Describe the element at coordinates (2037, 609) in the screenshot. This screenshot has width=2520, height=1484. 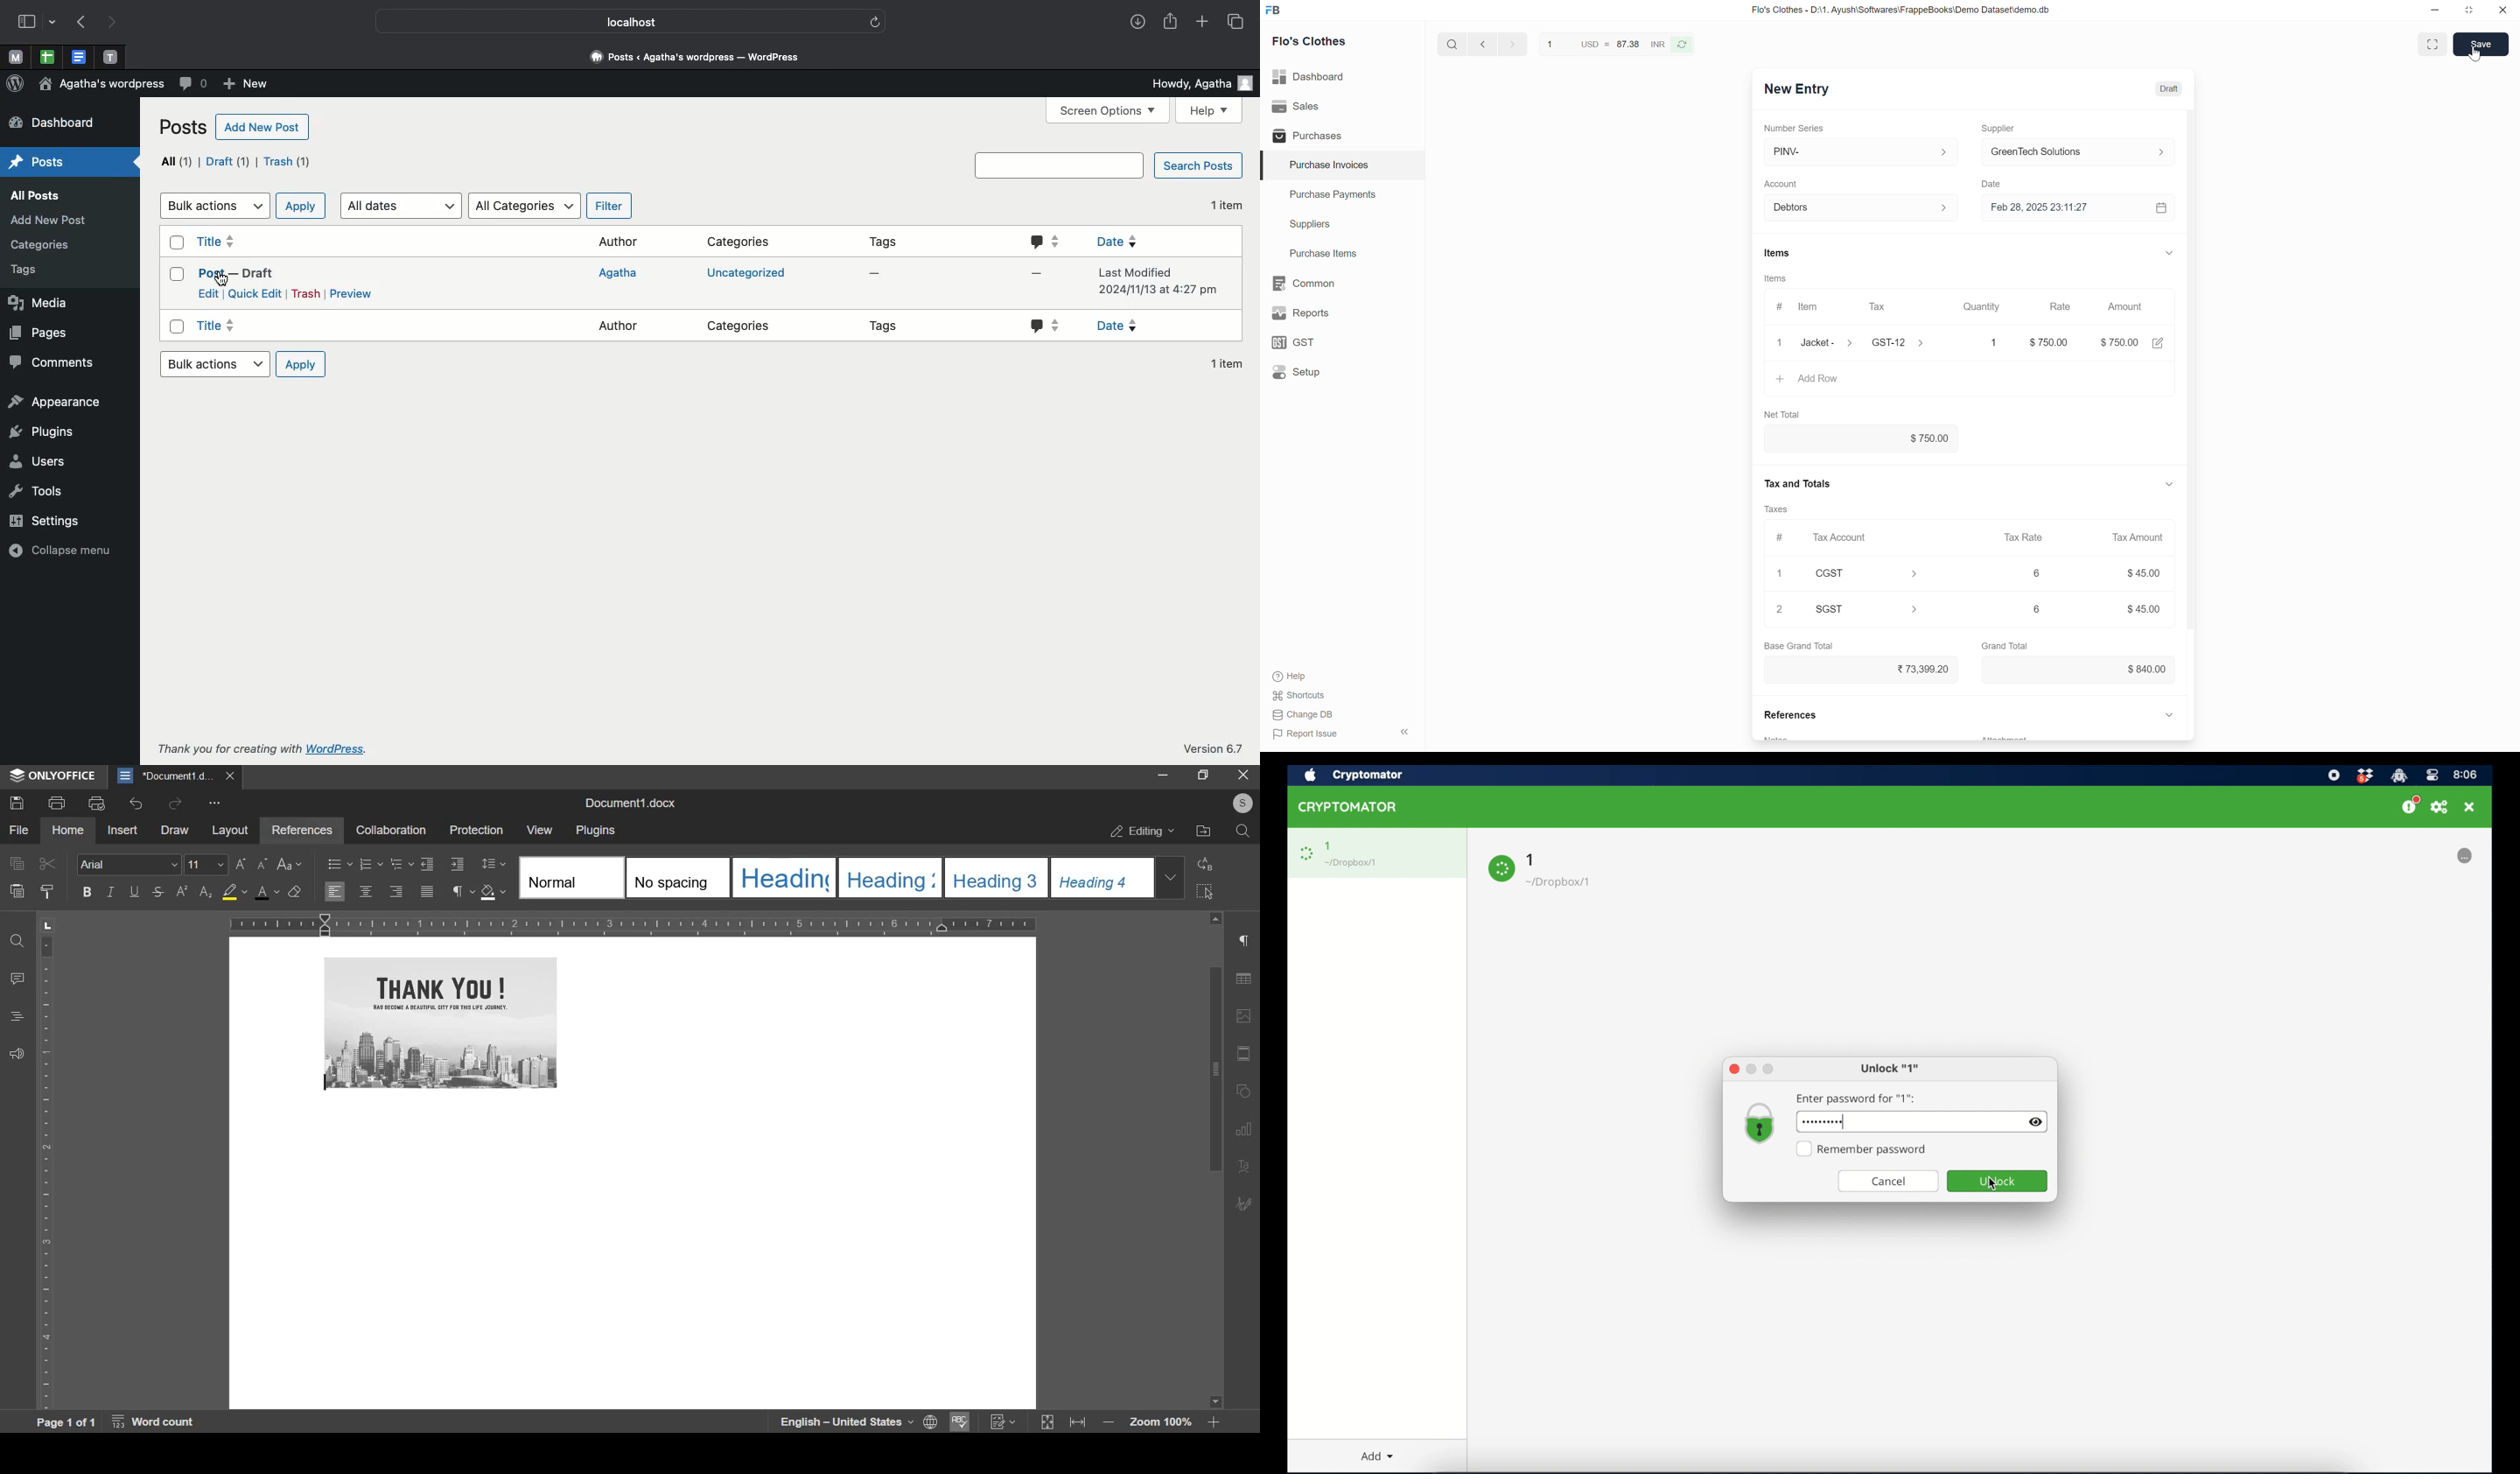
I see `6` at that location.